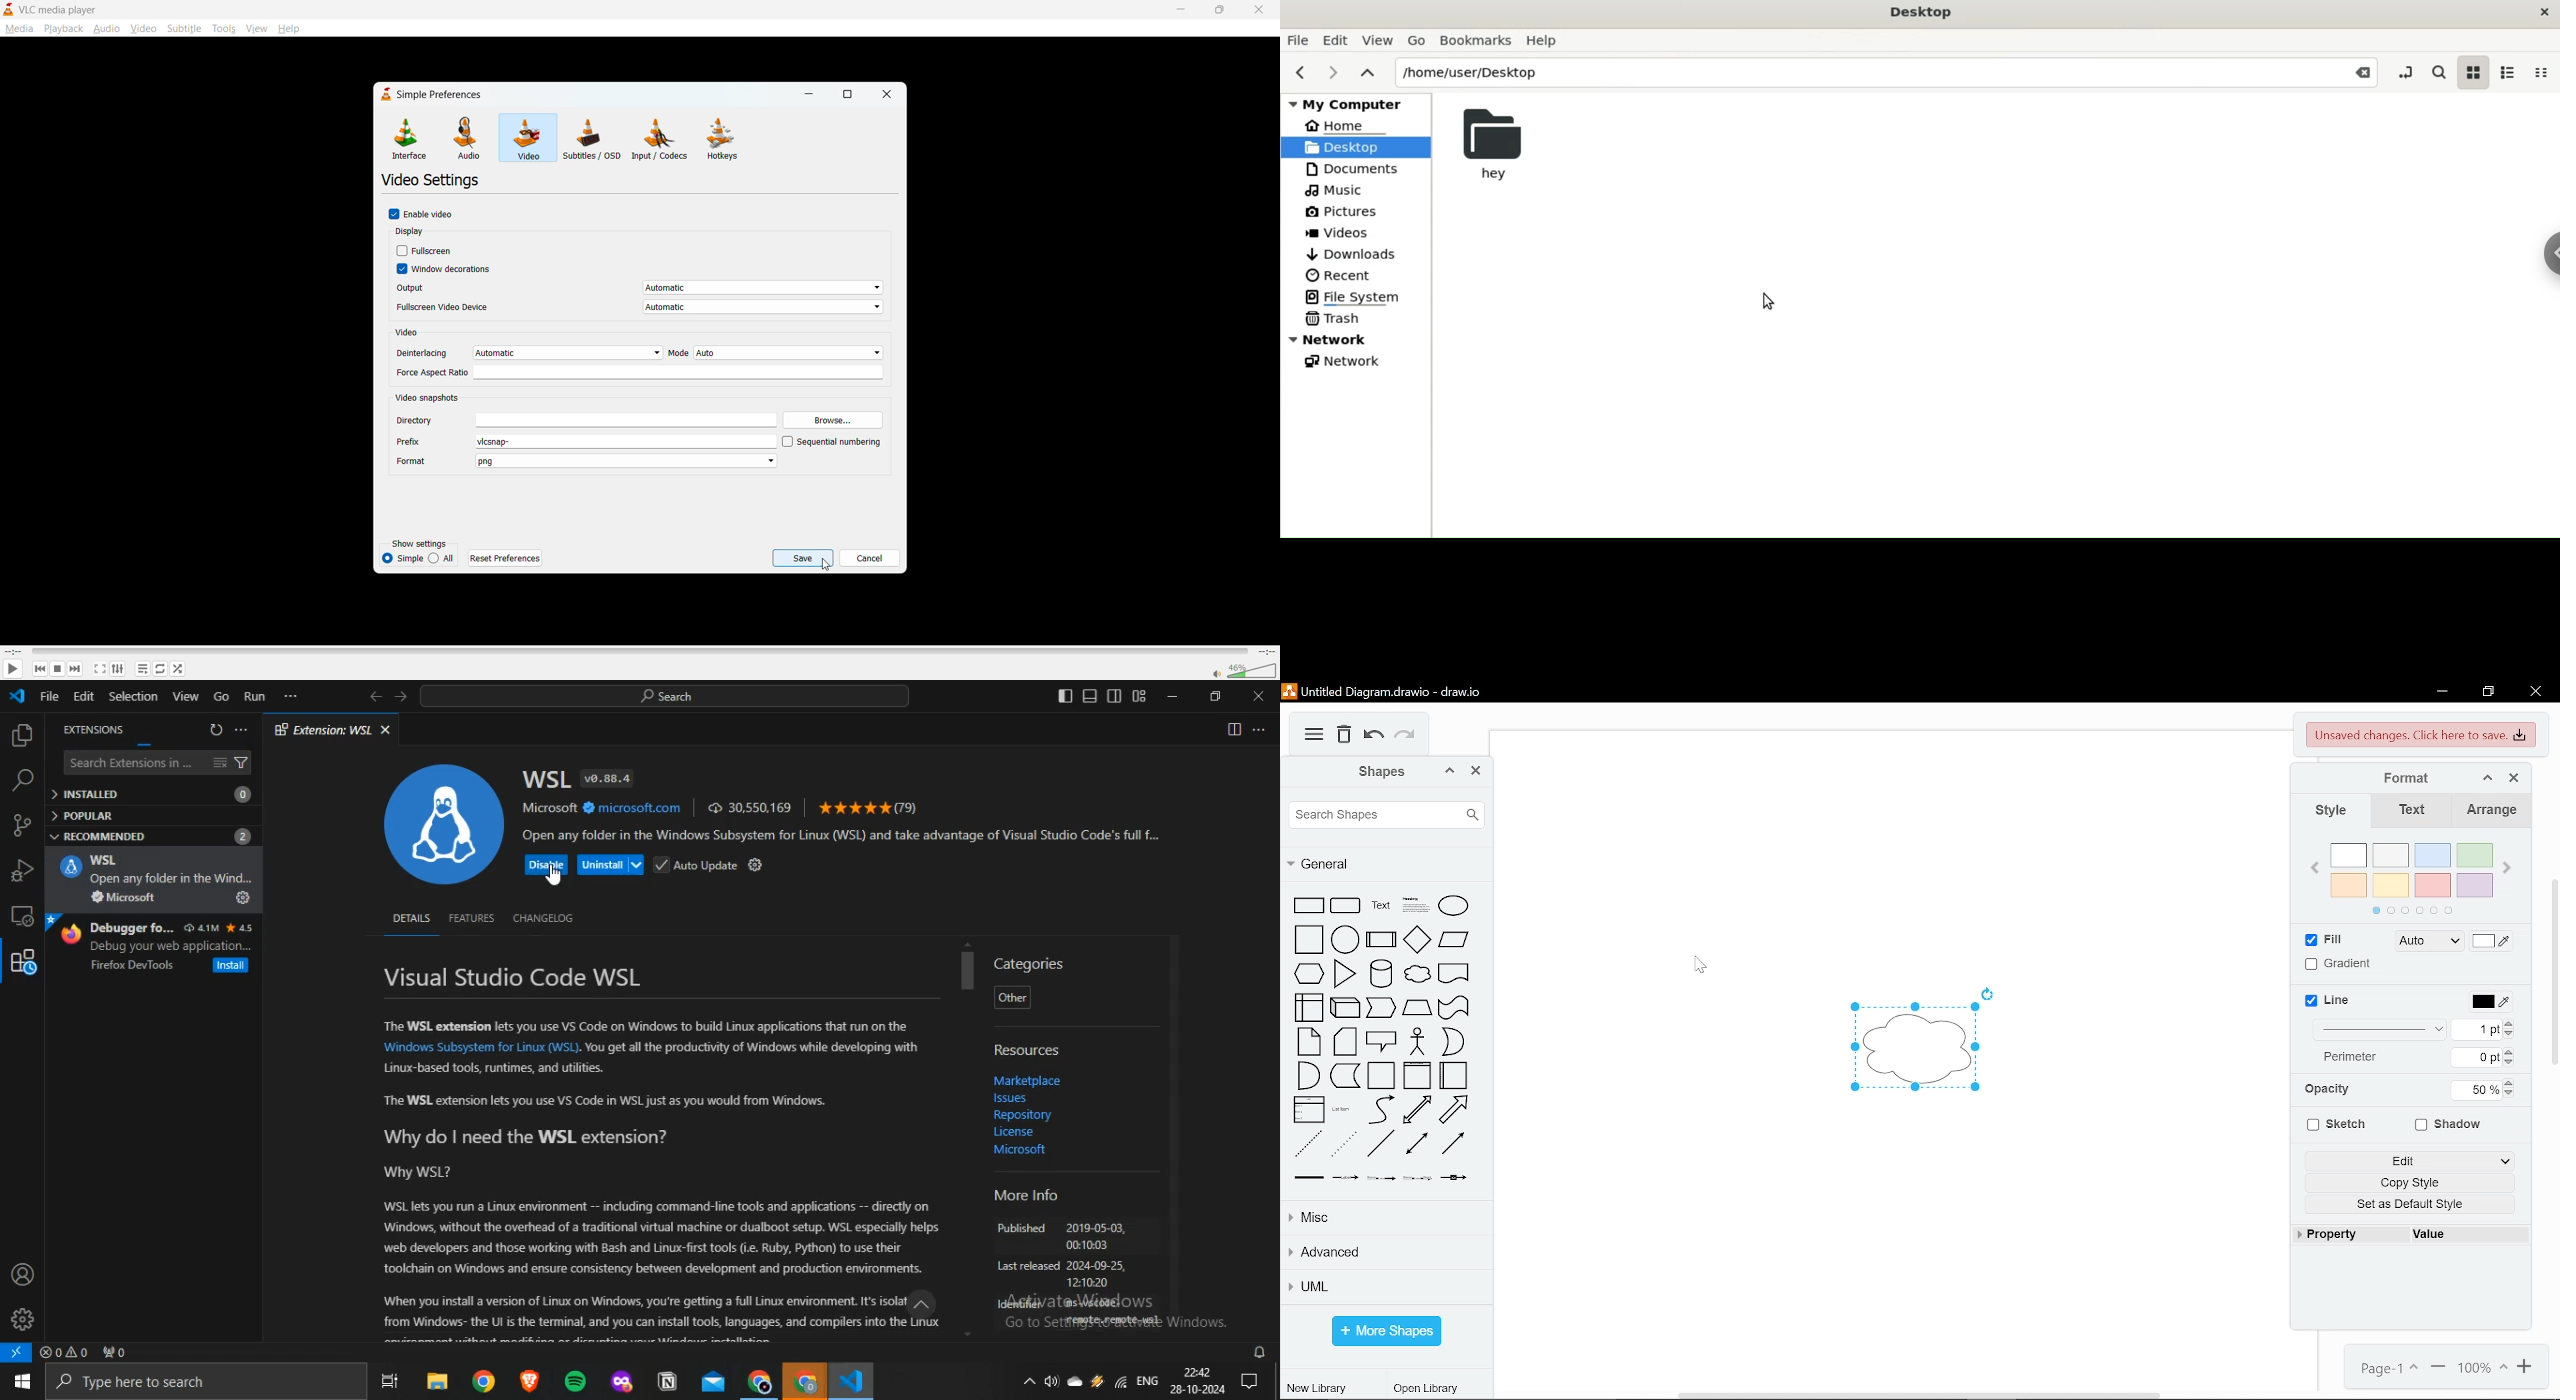 Image resolution: width=2576 pixels, height=1400 pixels. I want to click on tools, so click(223, 30).